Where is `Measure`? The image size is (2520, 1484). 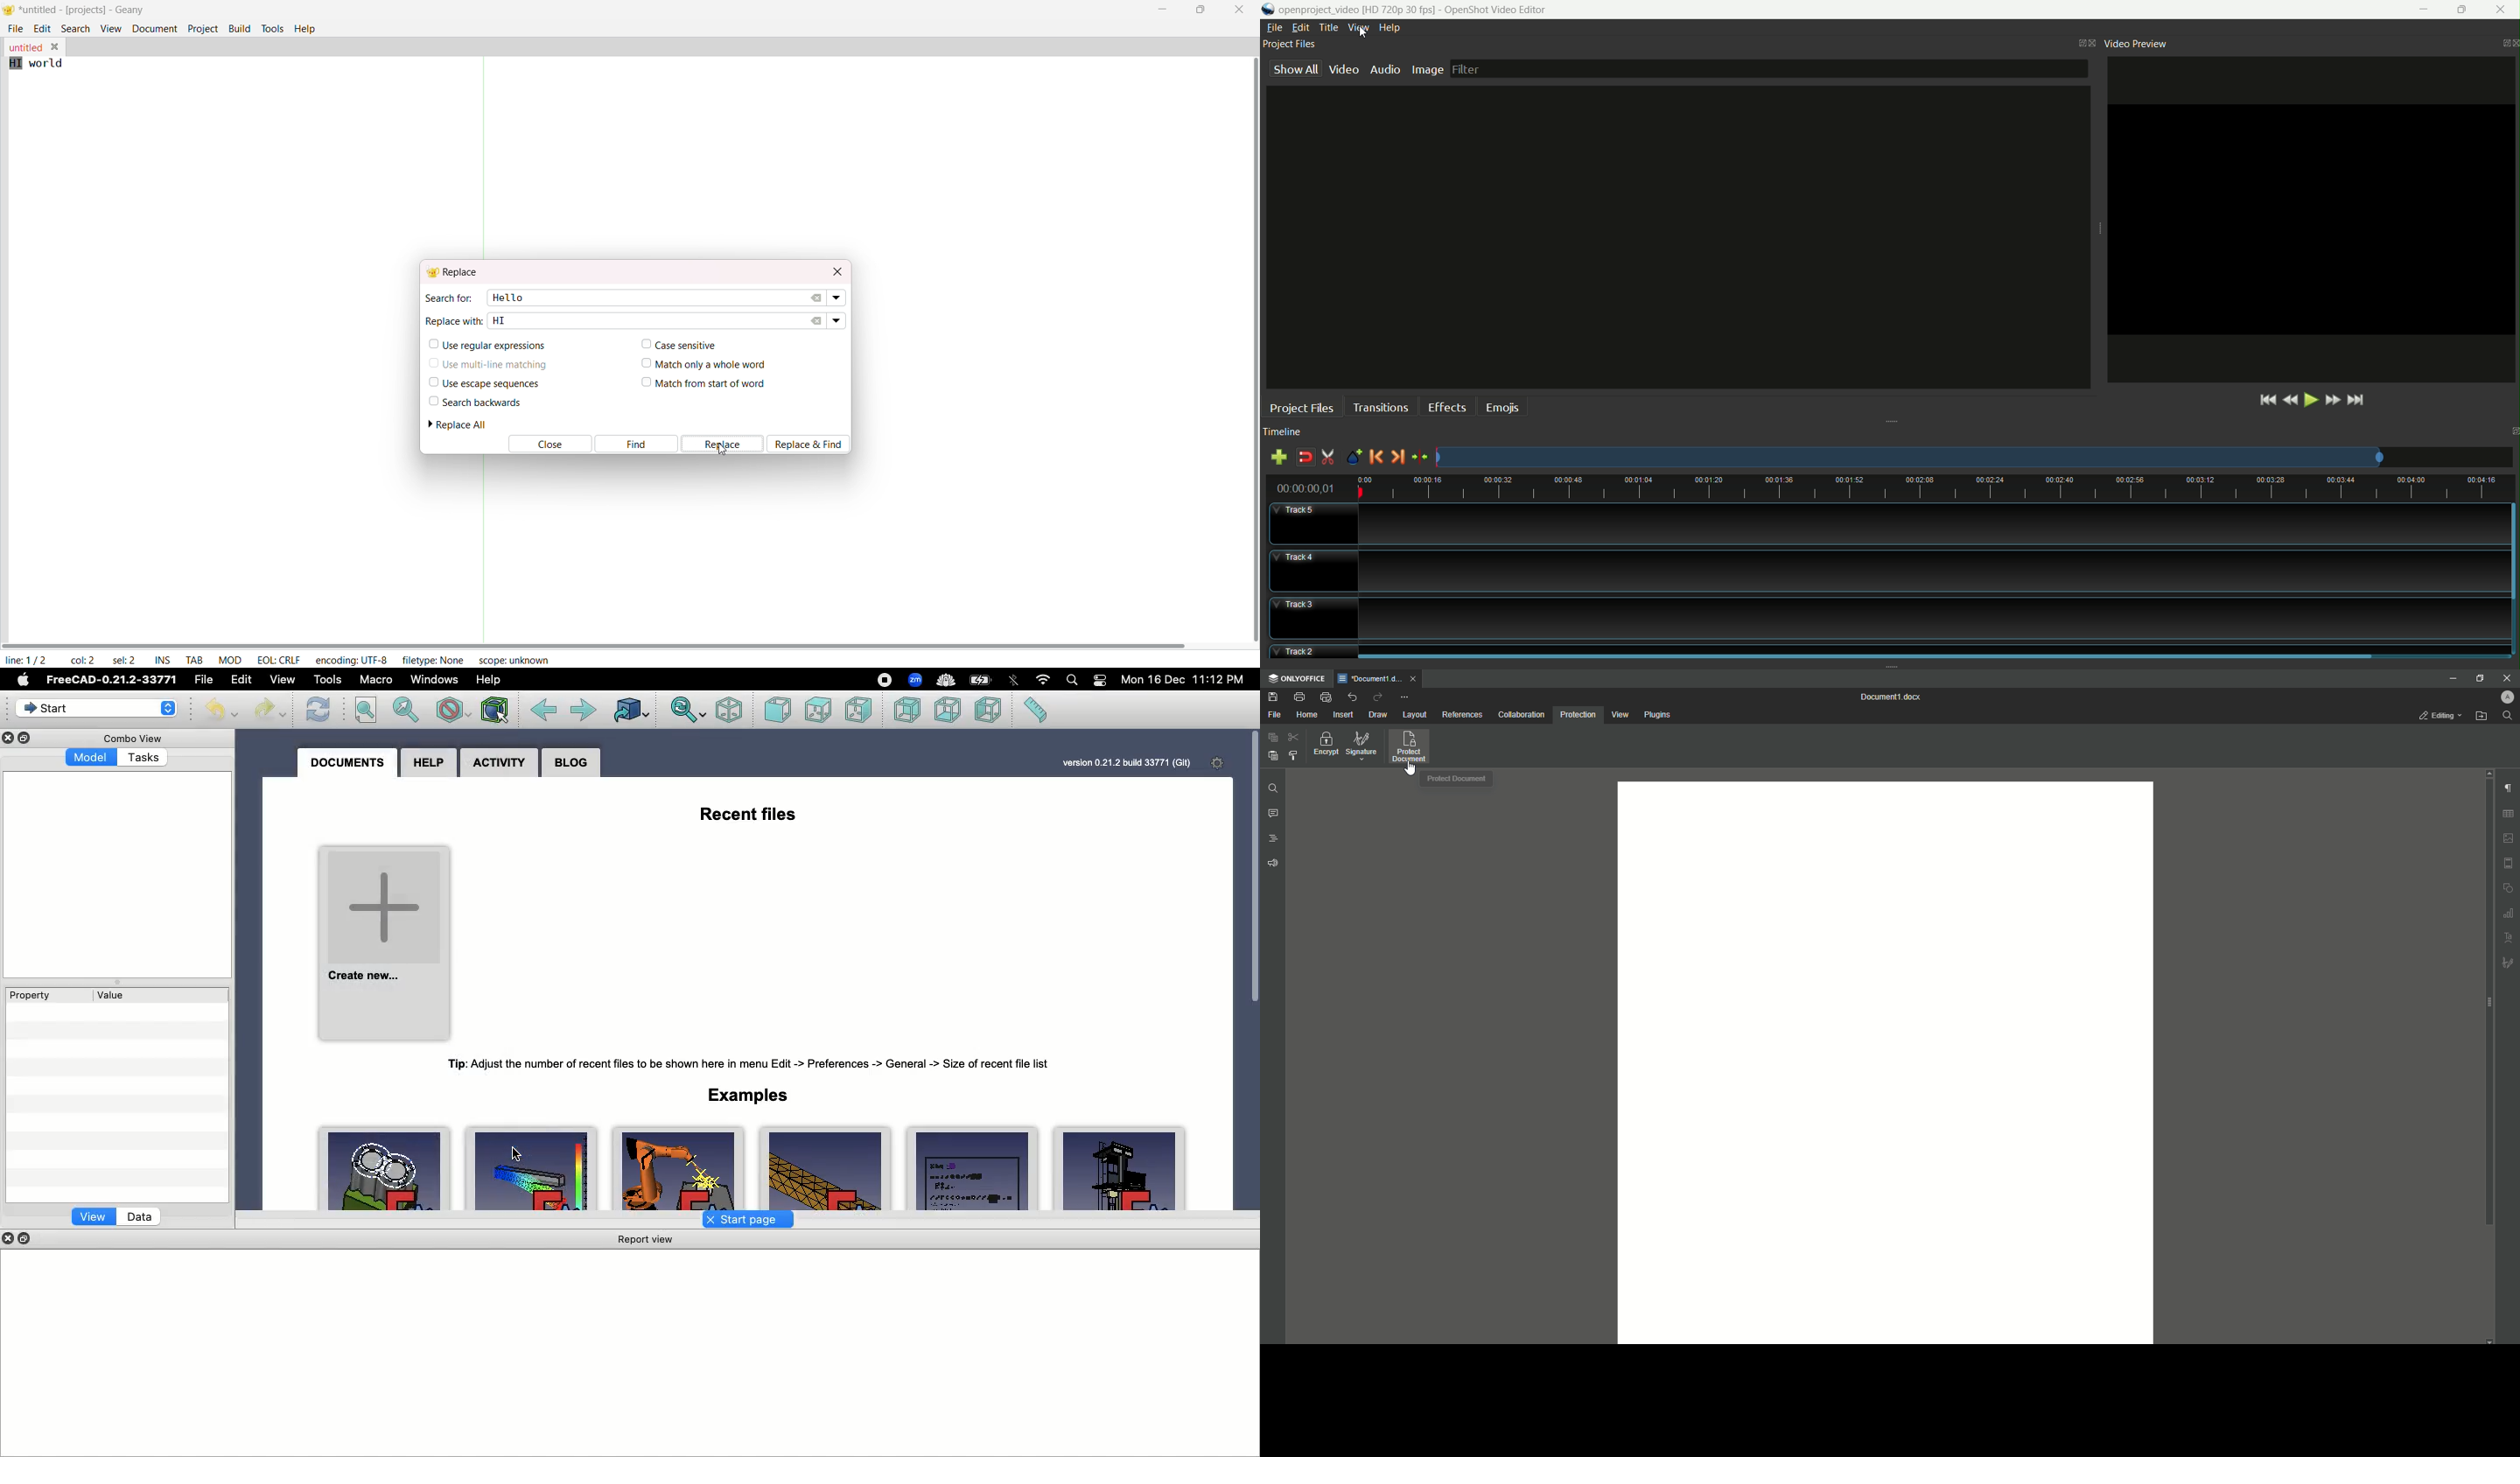
Measure is located at coordinates (1040, 711).